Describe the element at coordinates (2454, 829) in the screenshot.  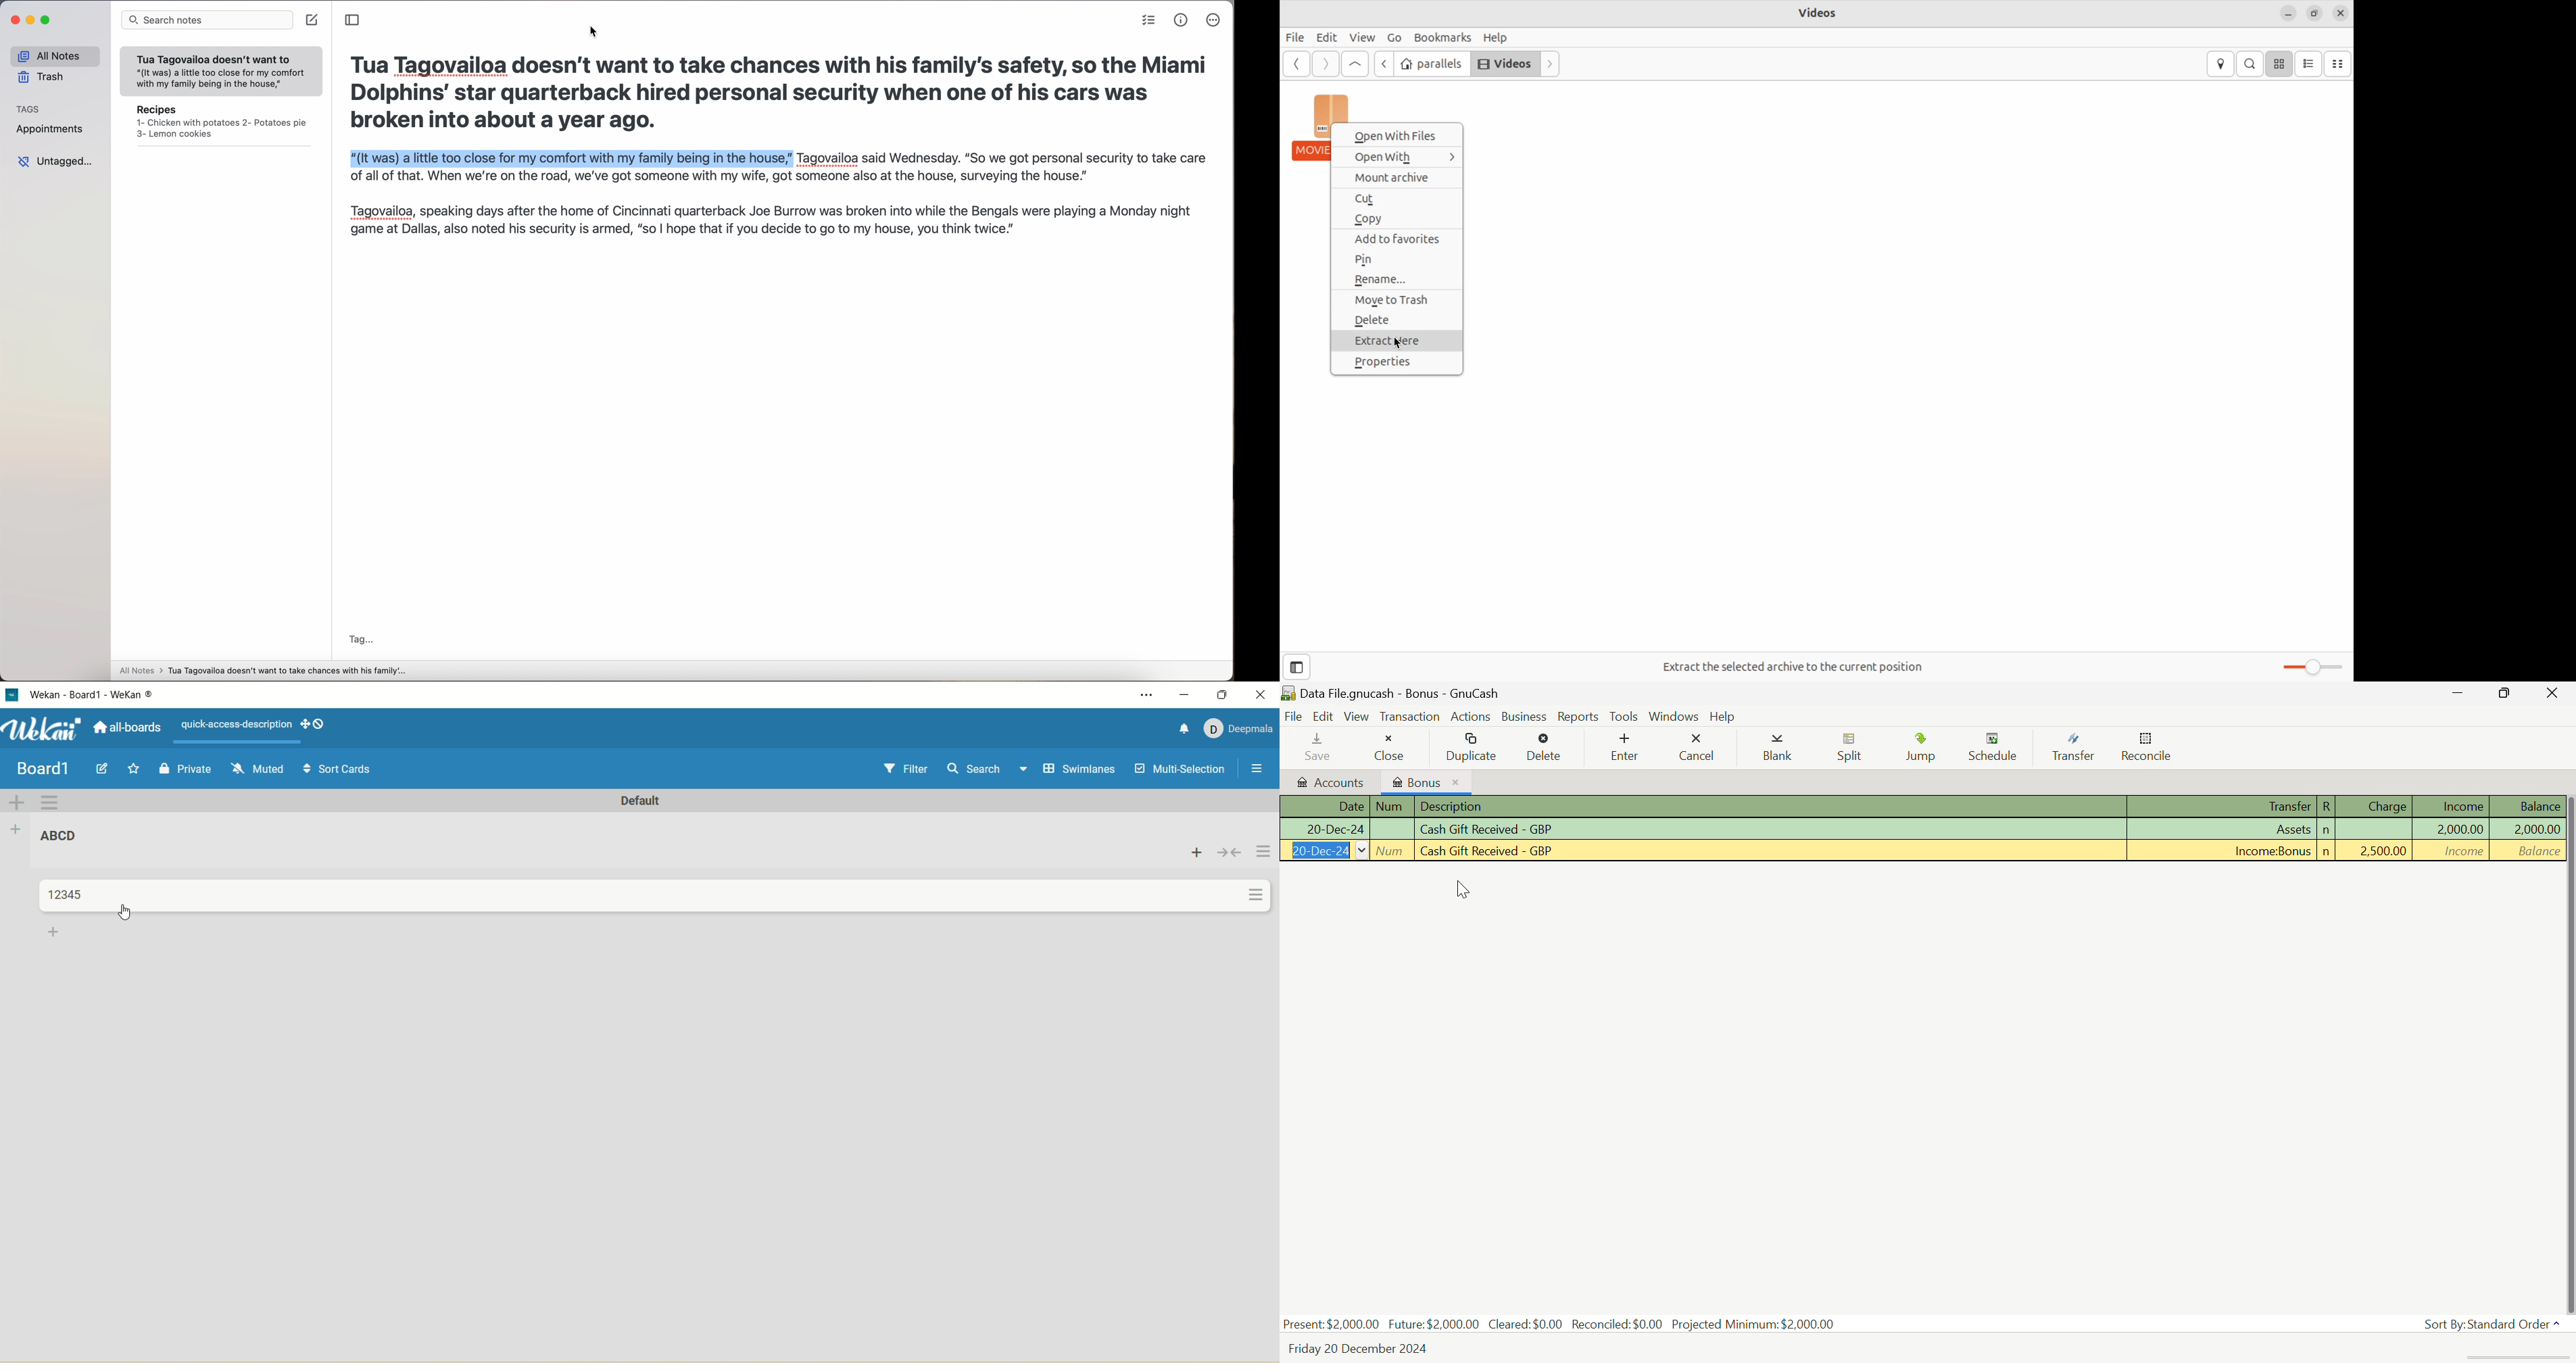
I see `Income` at that location.